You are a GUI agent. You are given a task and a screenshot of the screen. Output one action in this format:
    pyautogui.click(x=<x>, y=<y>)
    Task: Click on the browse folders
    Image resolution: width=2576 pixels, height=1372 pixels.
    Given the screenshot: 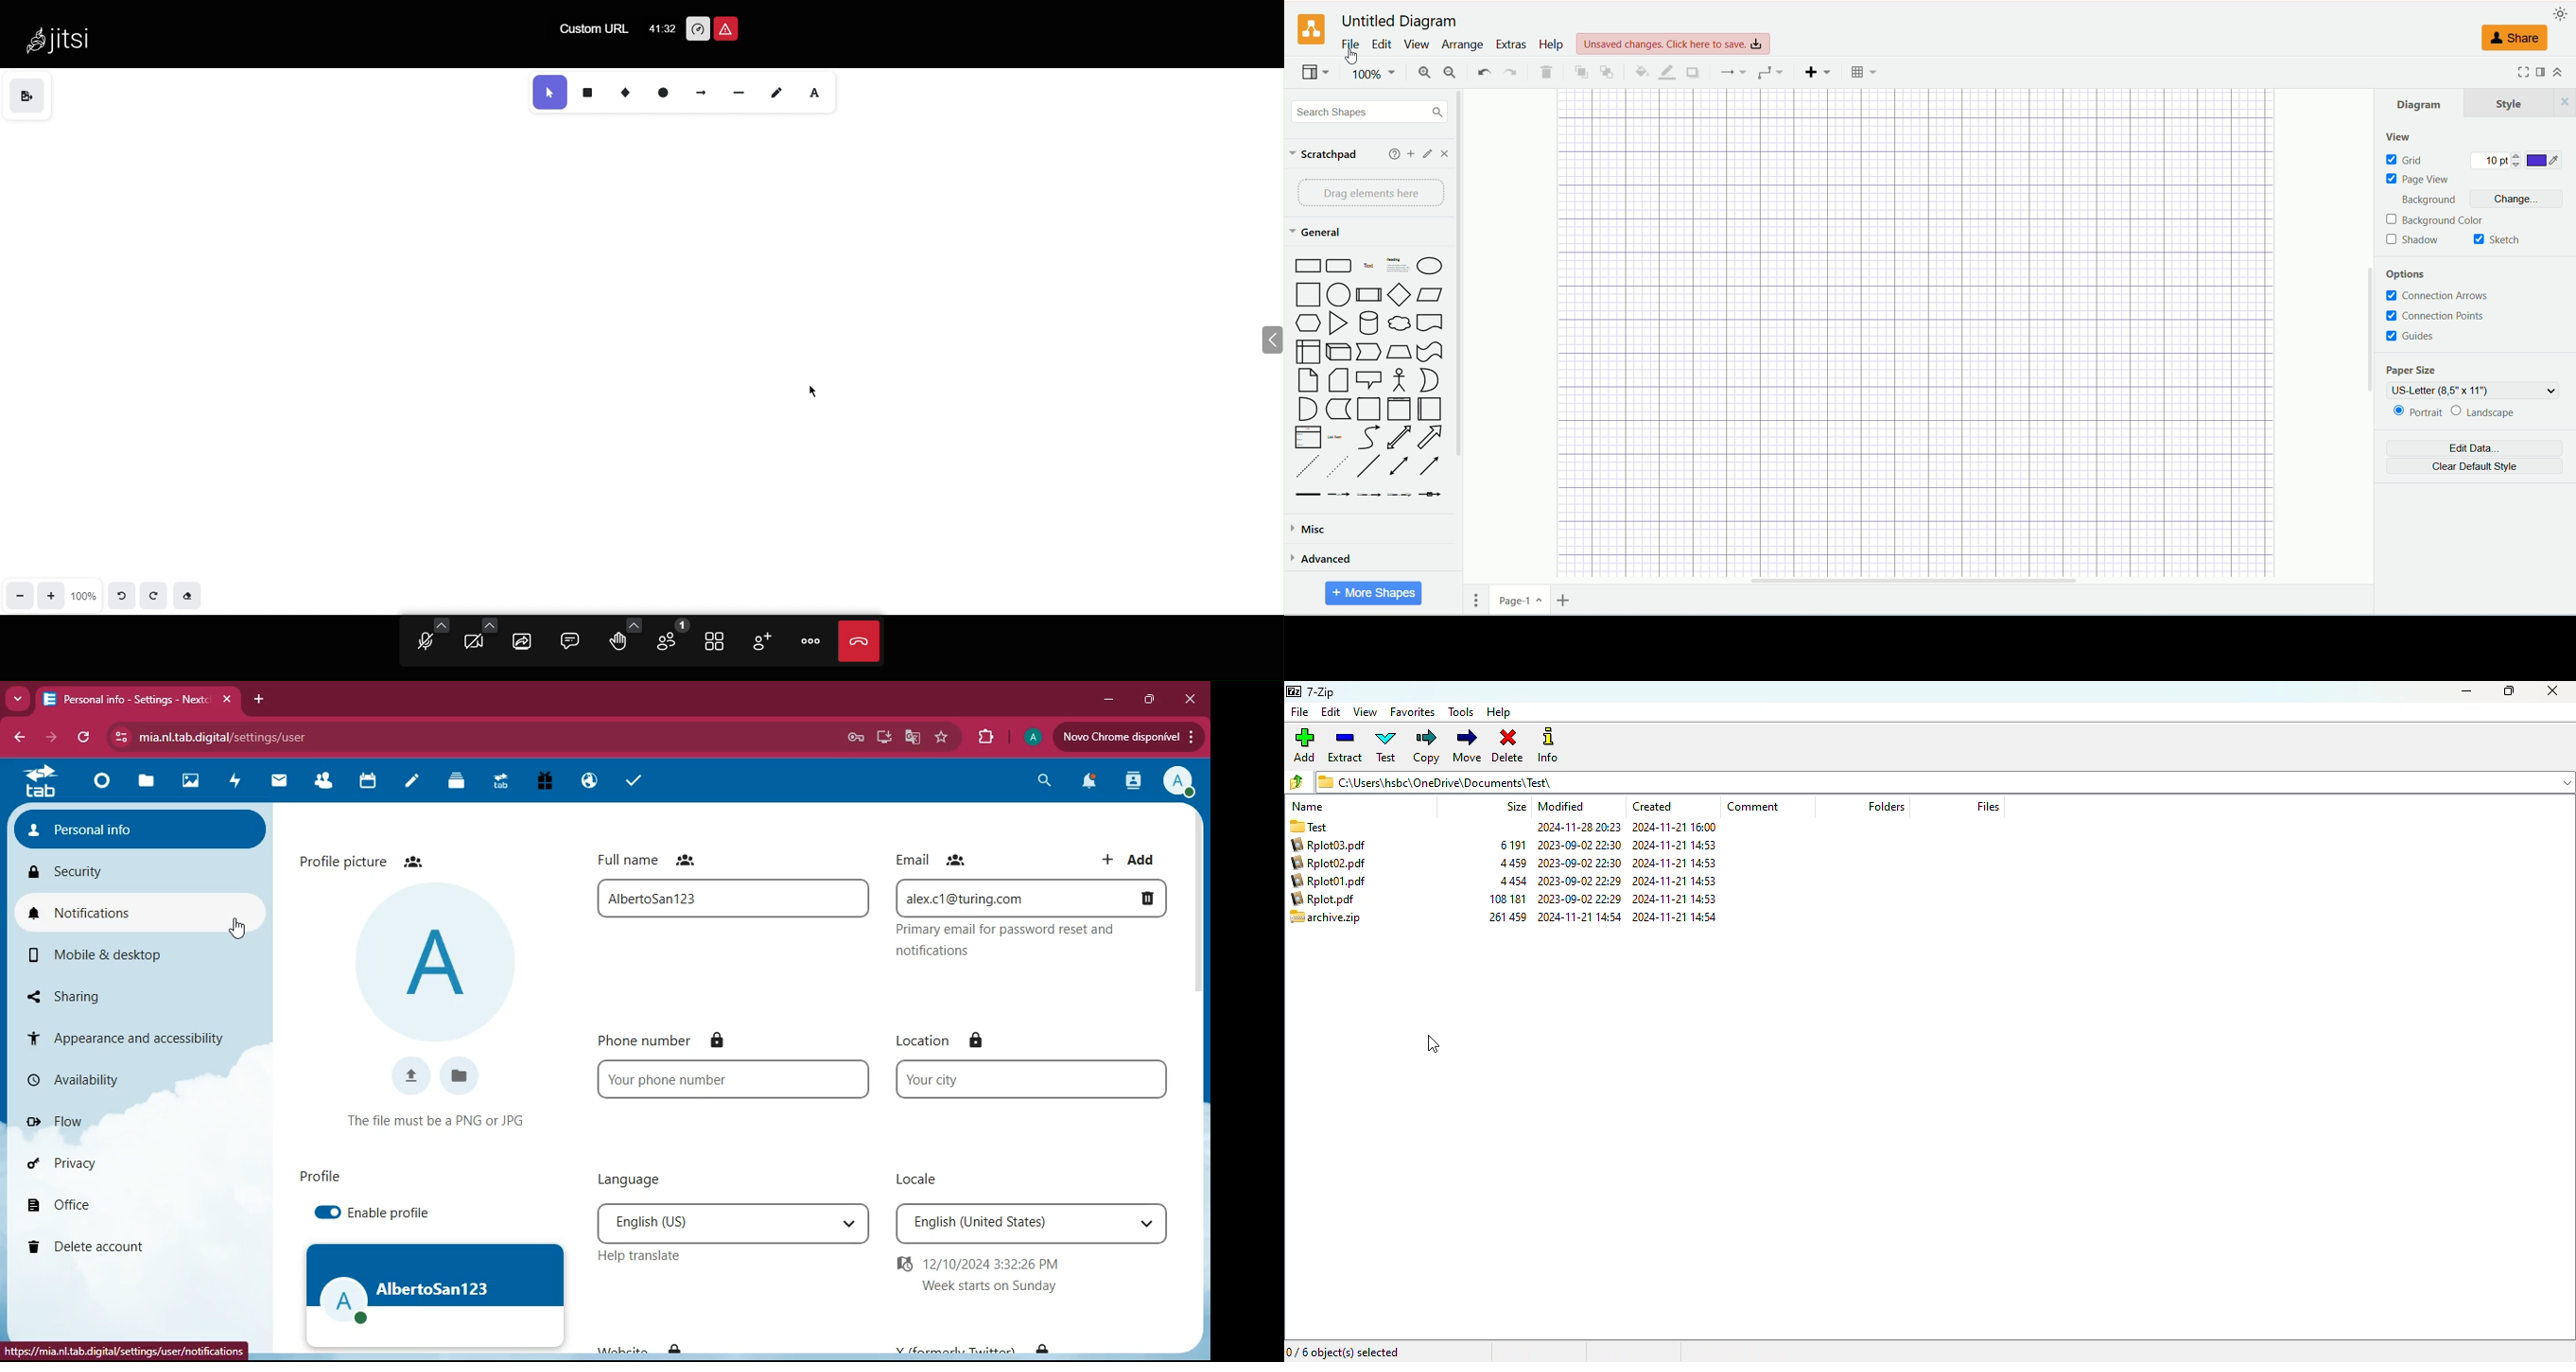 What is the action you would take?
    pyautogui.click(x=1297, y=782)
    